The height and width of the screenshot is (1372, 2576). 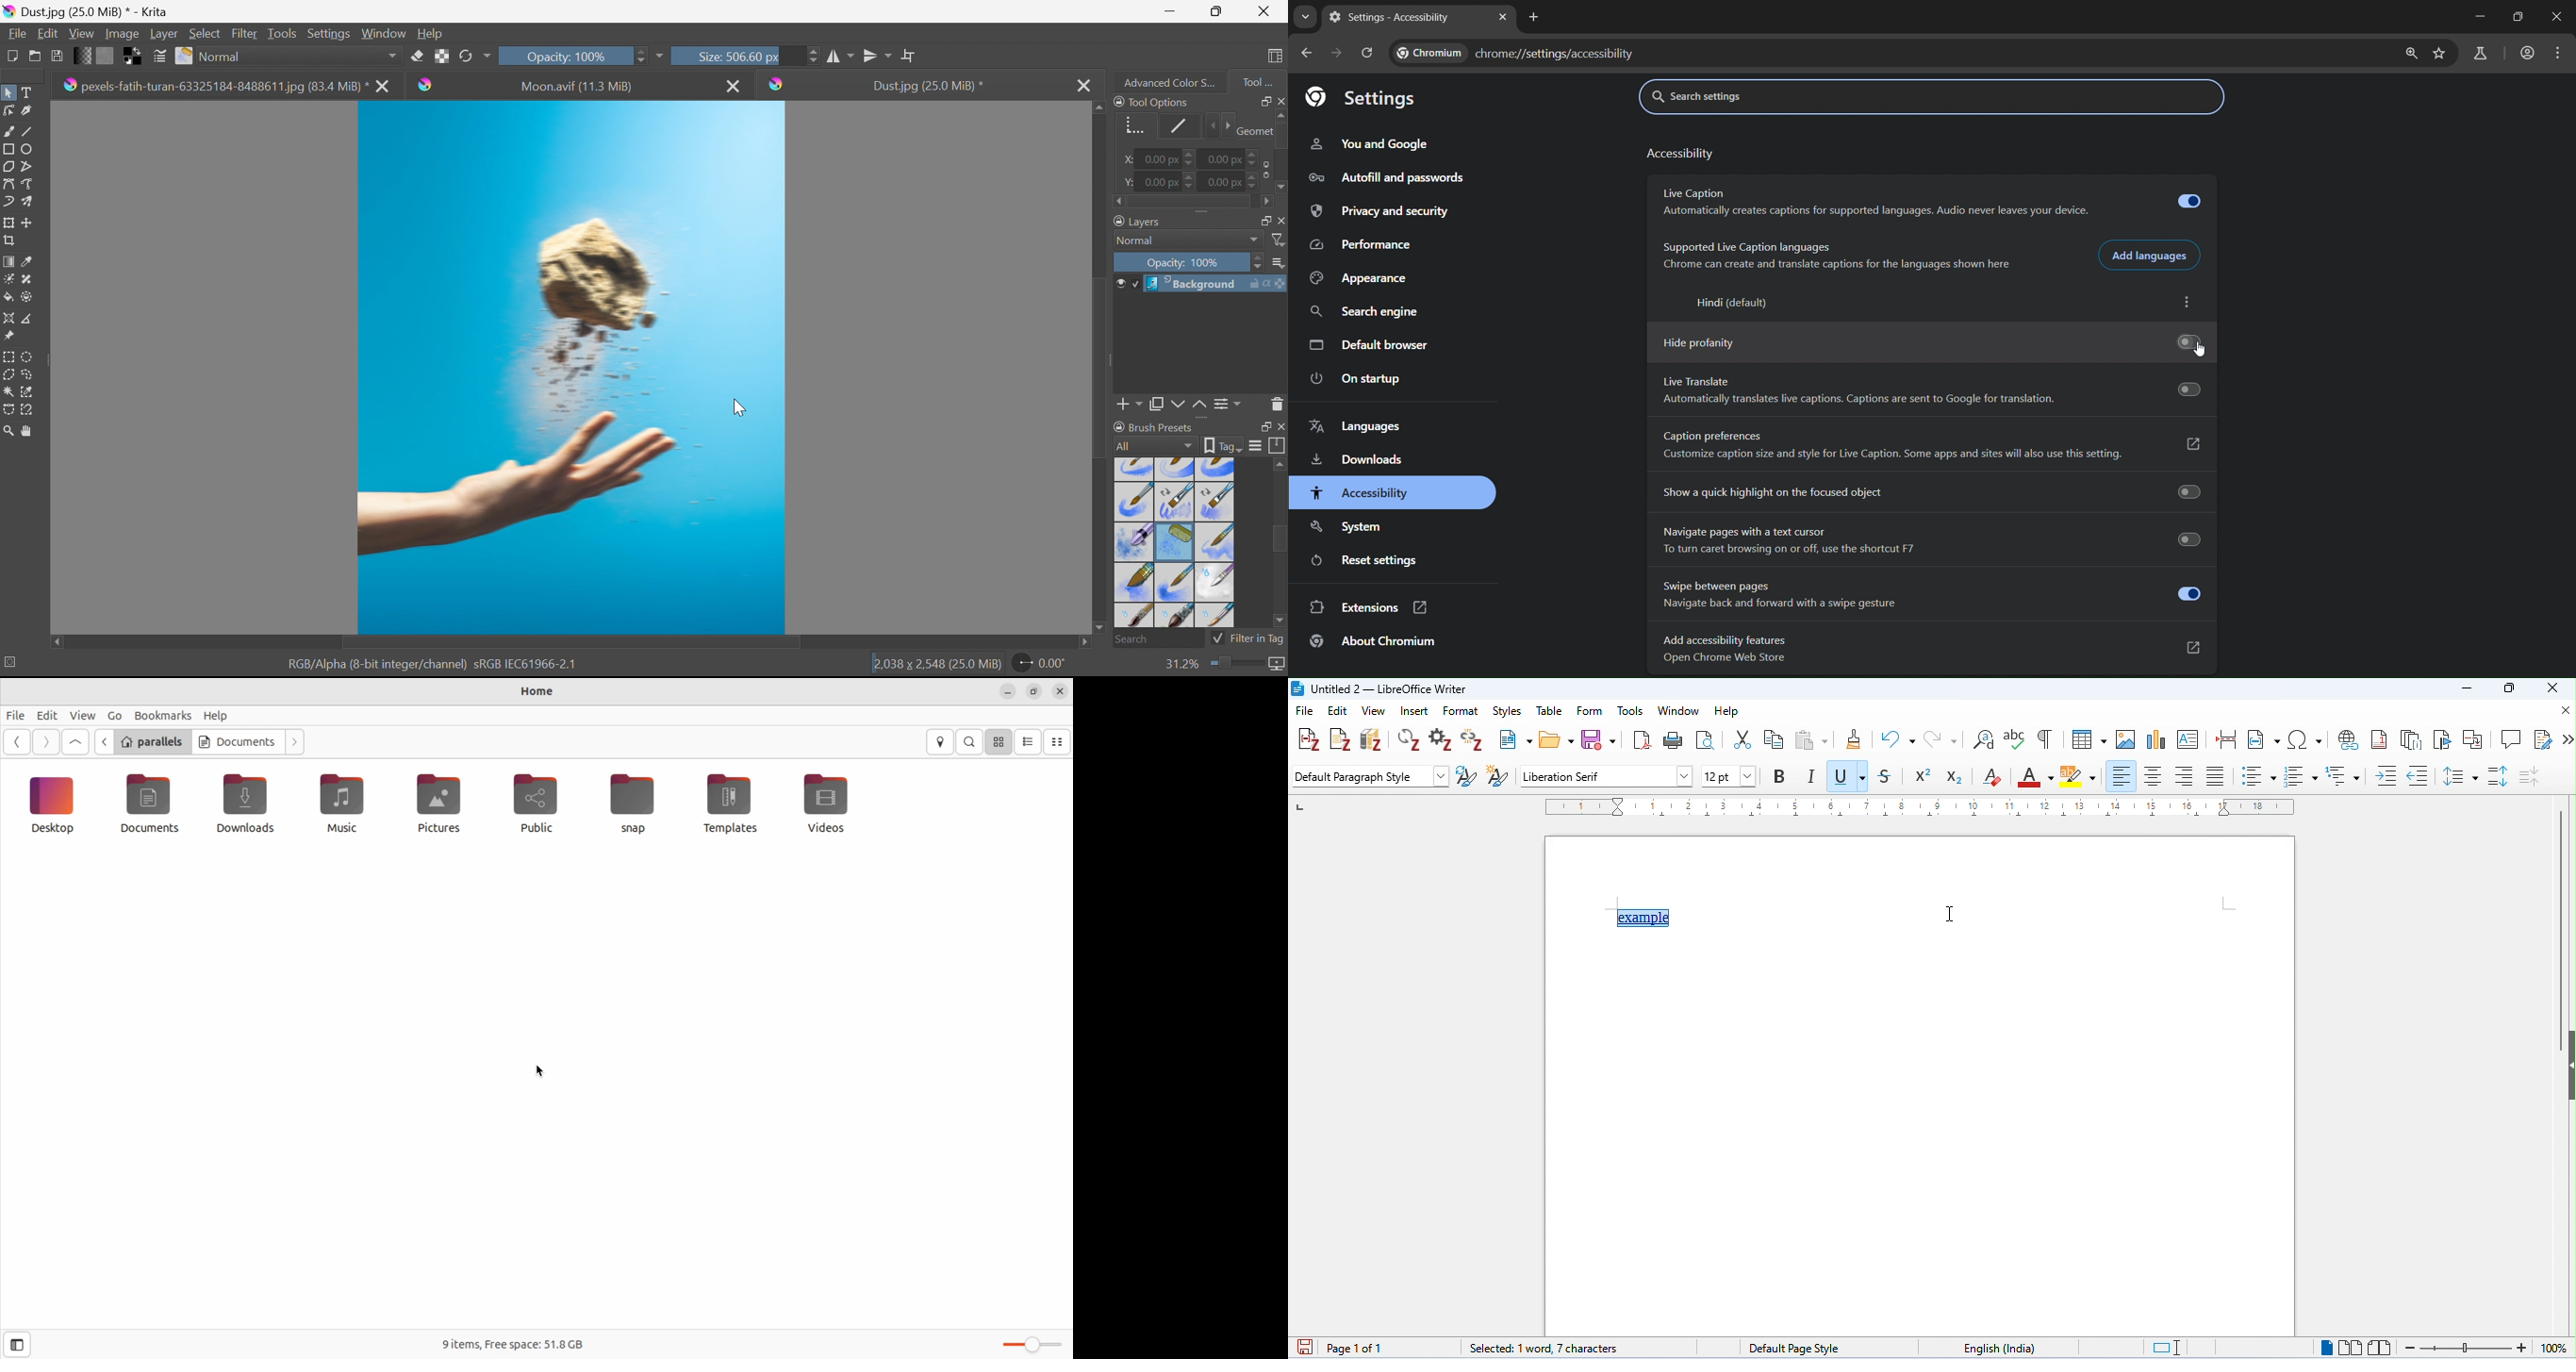 What do you see at coordinates (36, 56) in the screenshot?
I see `Open an existing document` at bounding box center [36, 56].